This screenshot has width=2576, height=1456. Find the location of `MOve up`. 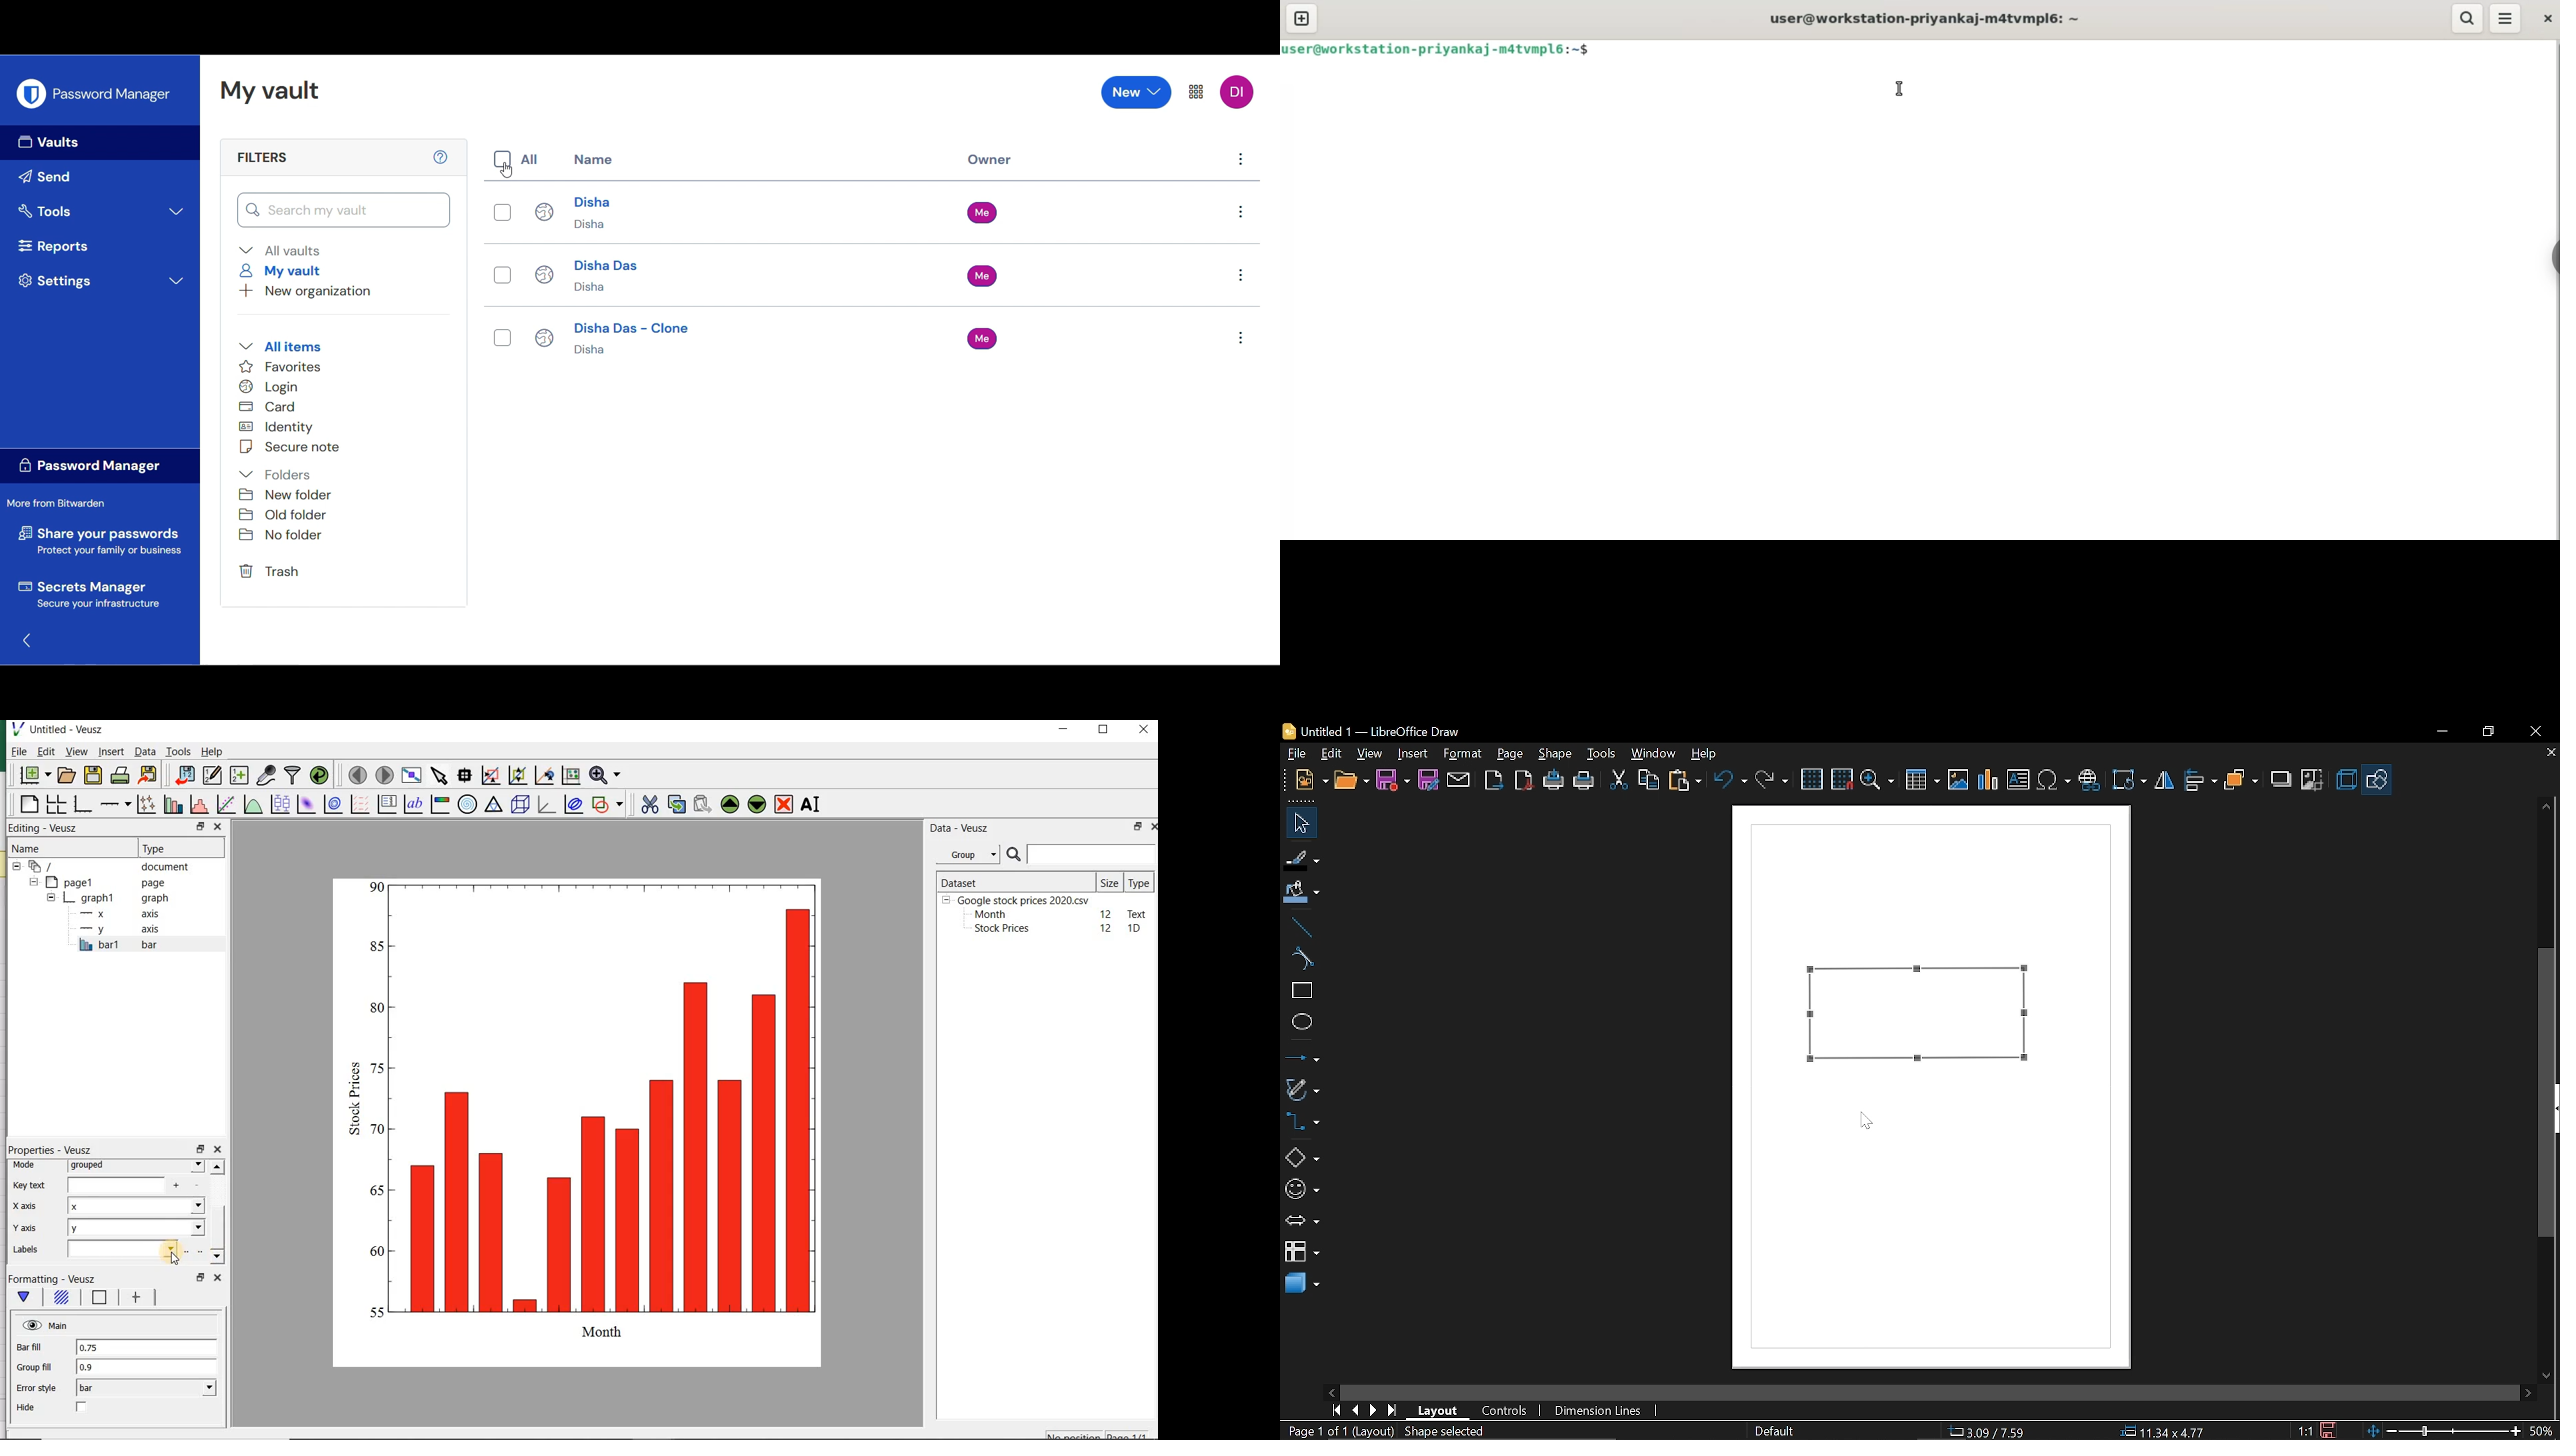

MOve up is located at coordinates (2547, 807).